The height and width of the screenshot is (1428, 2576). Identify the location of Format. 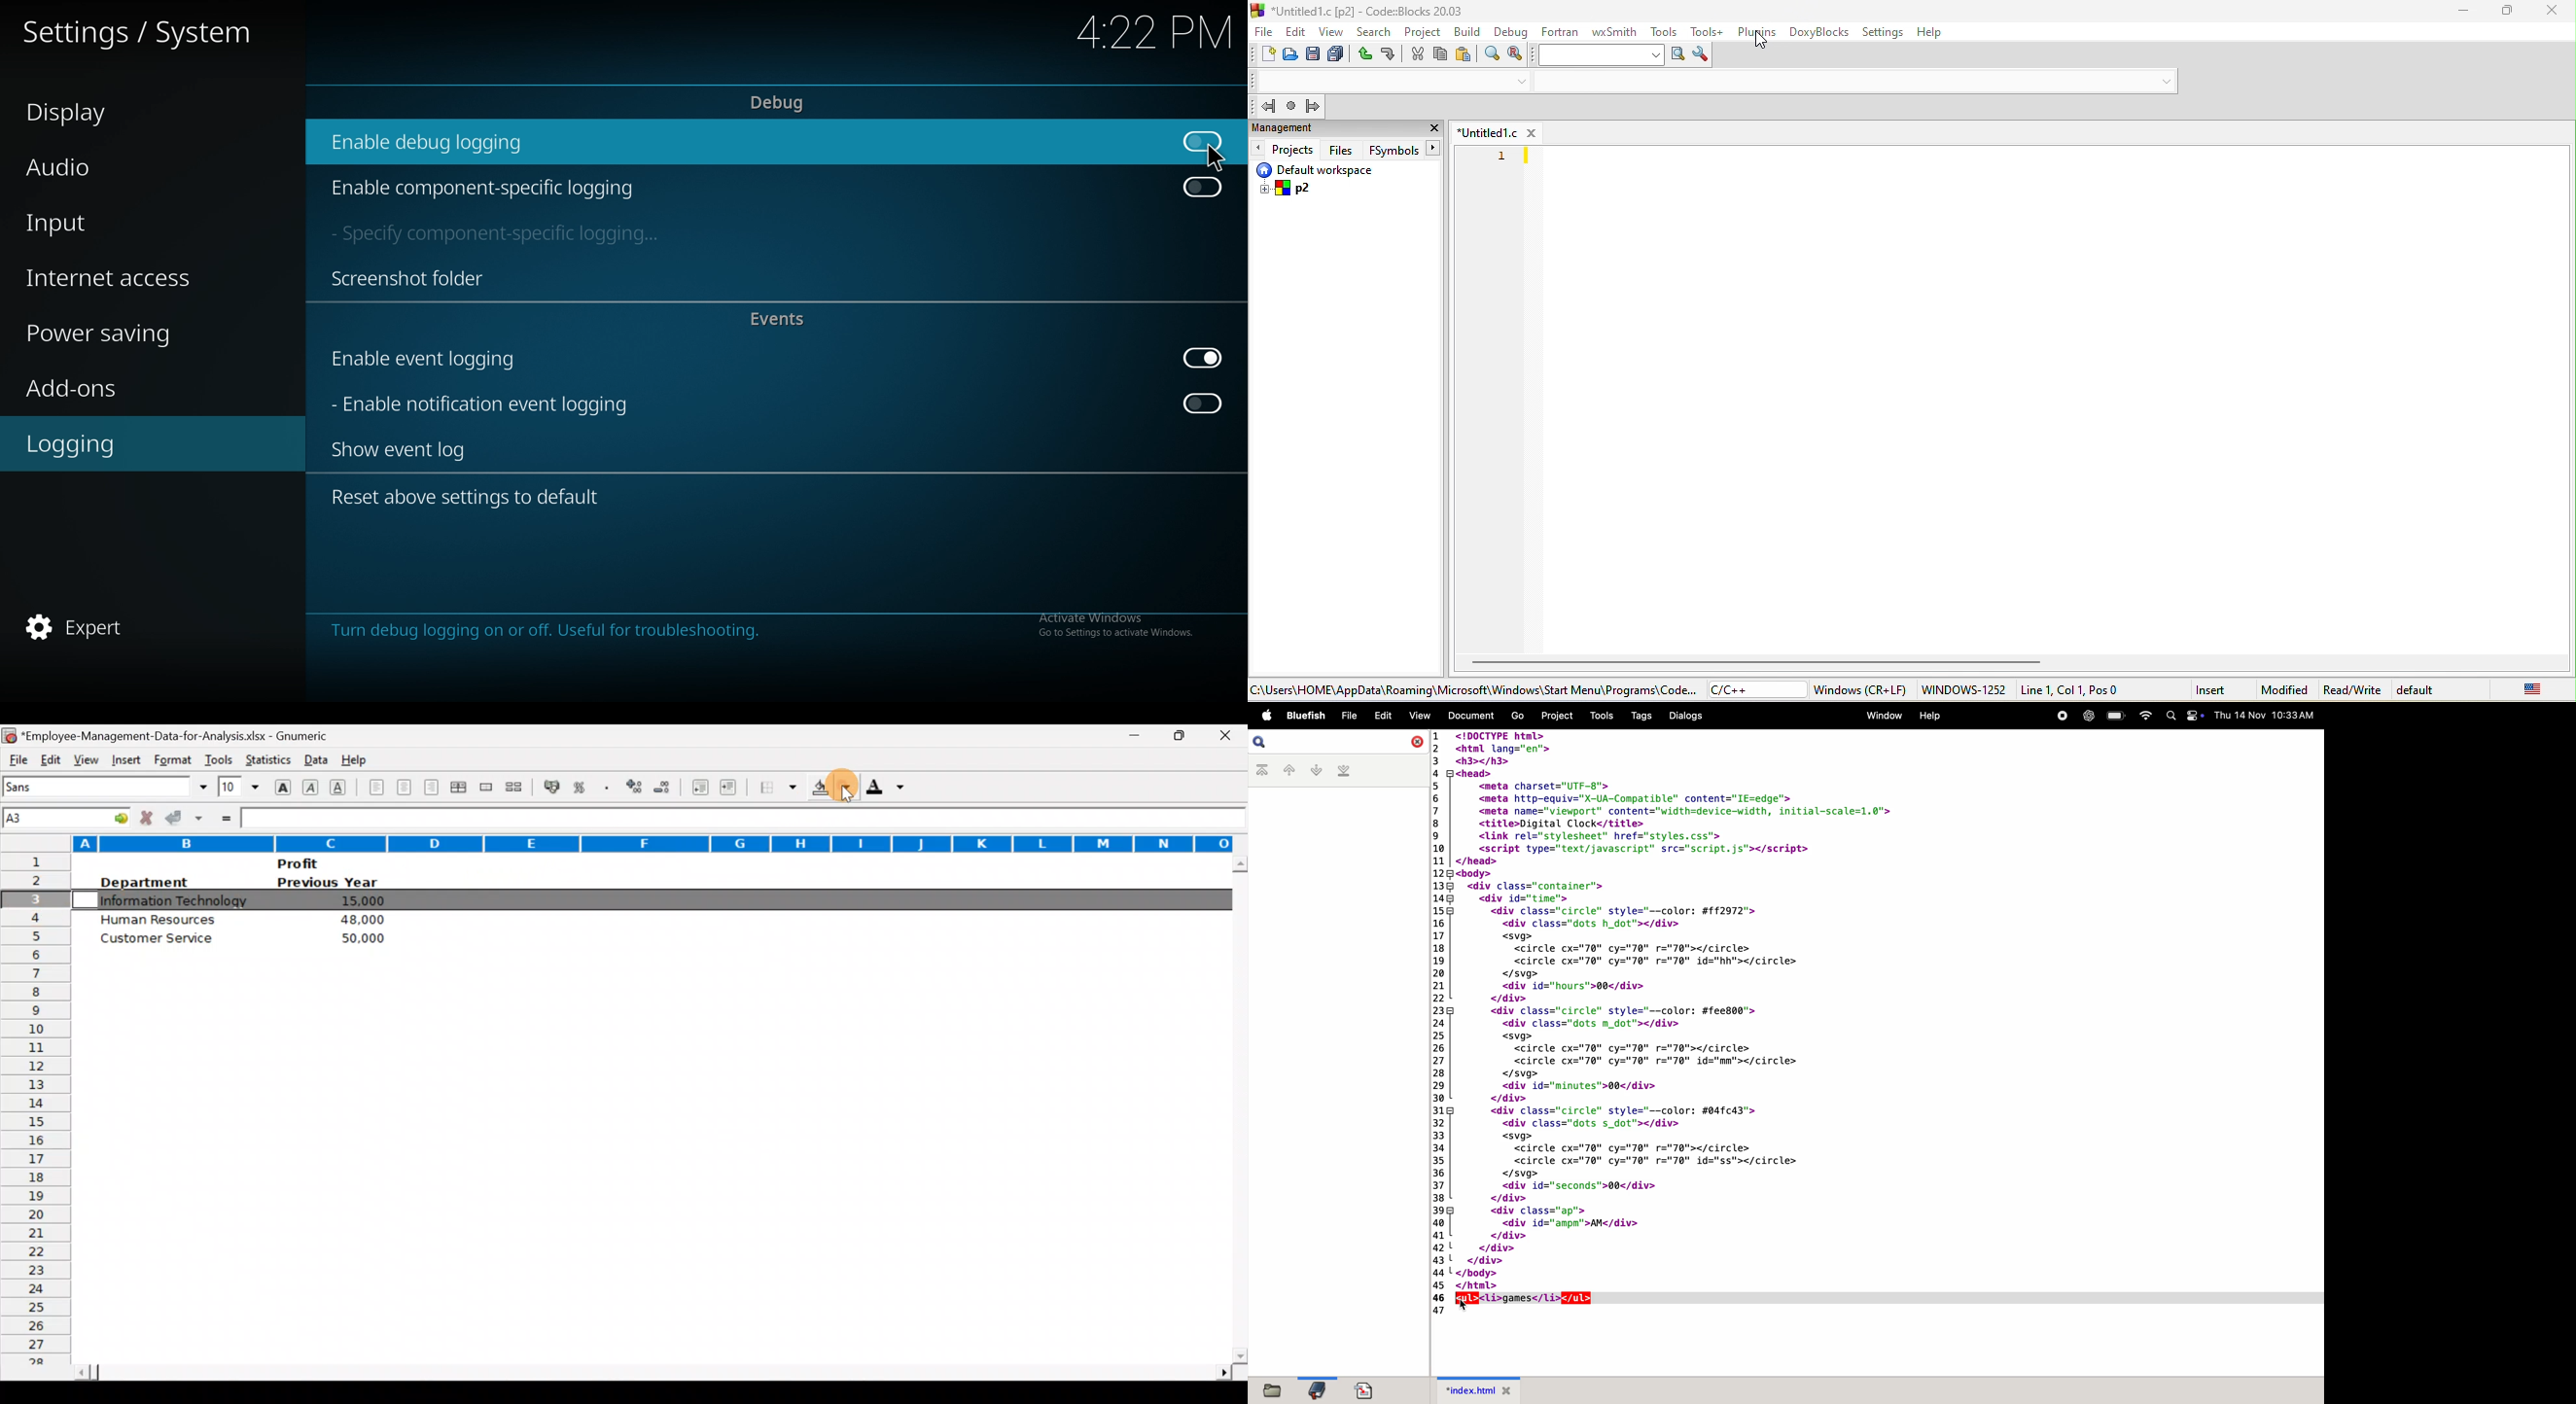
(170, 760).